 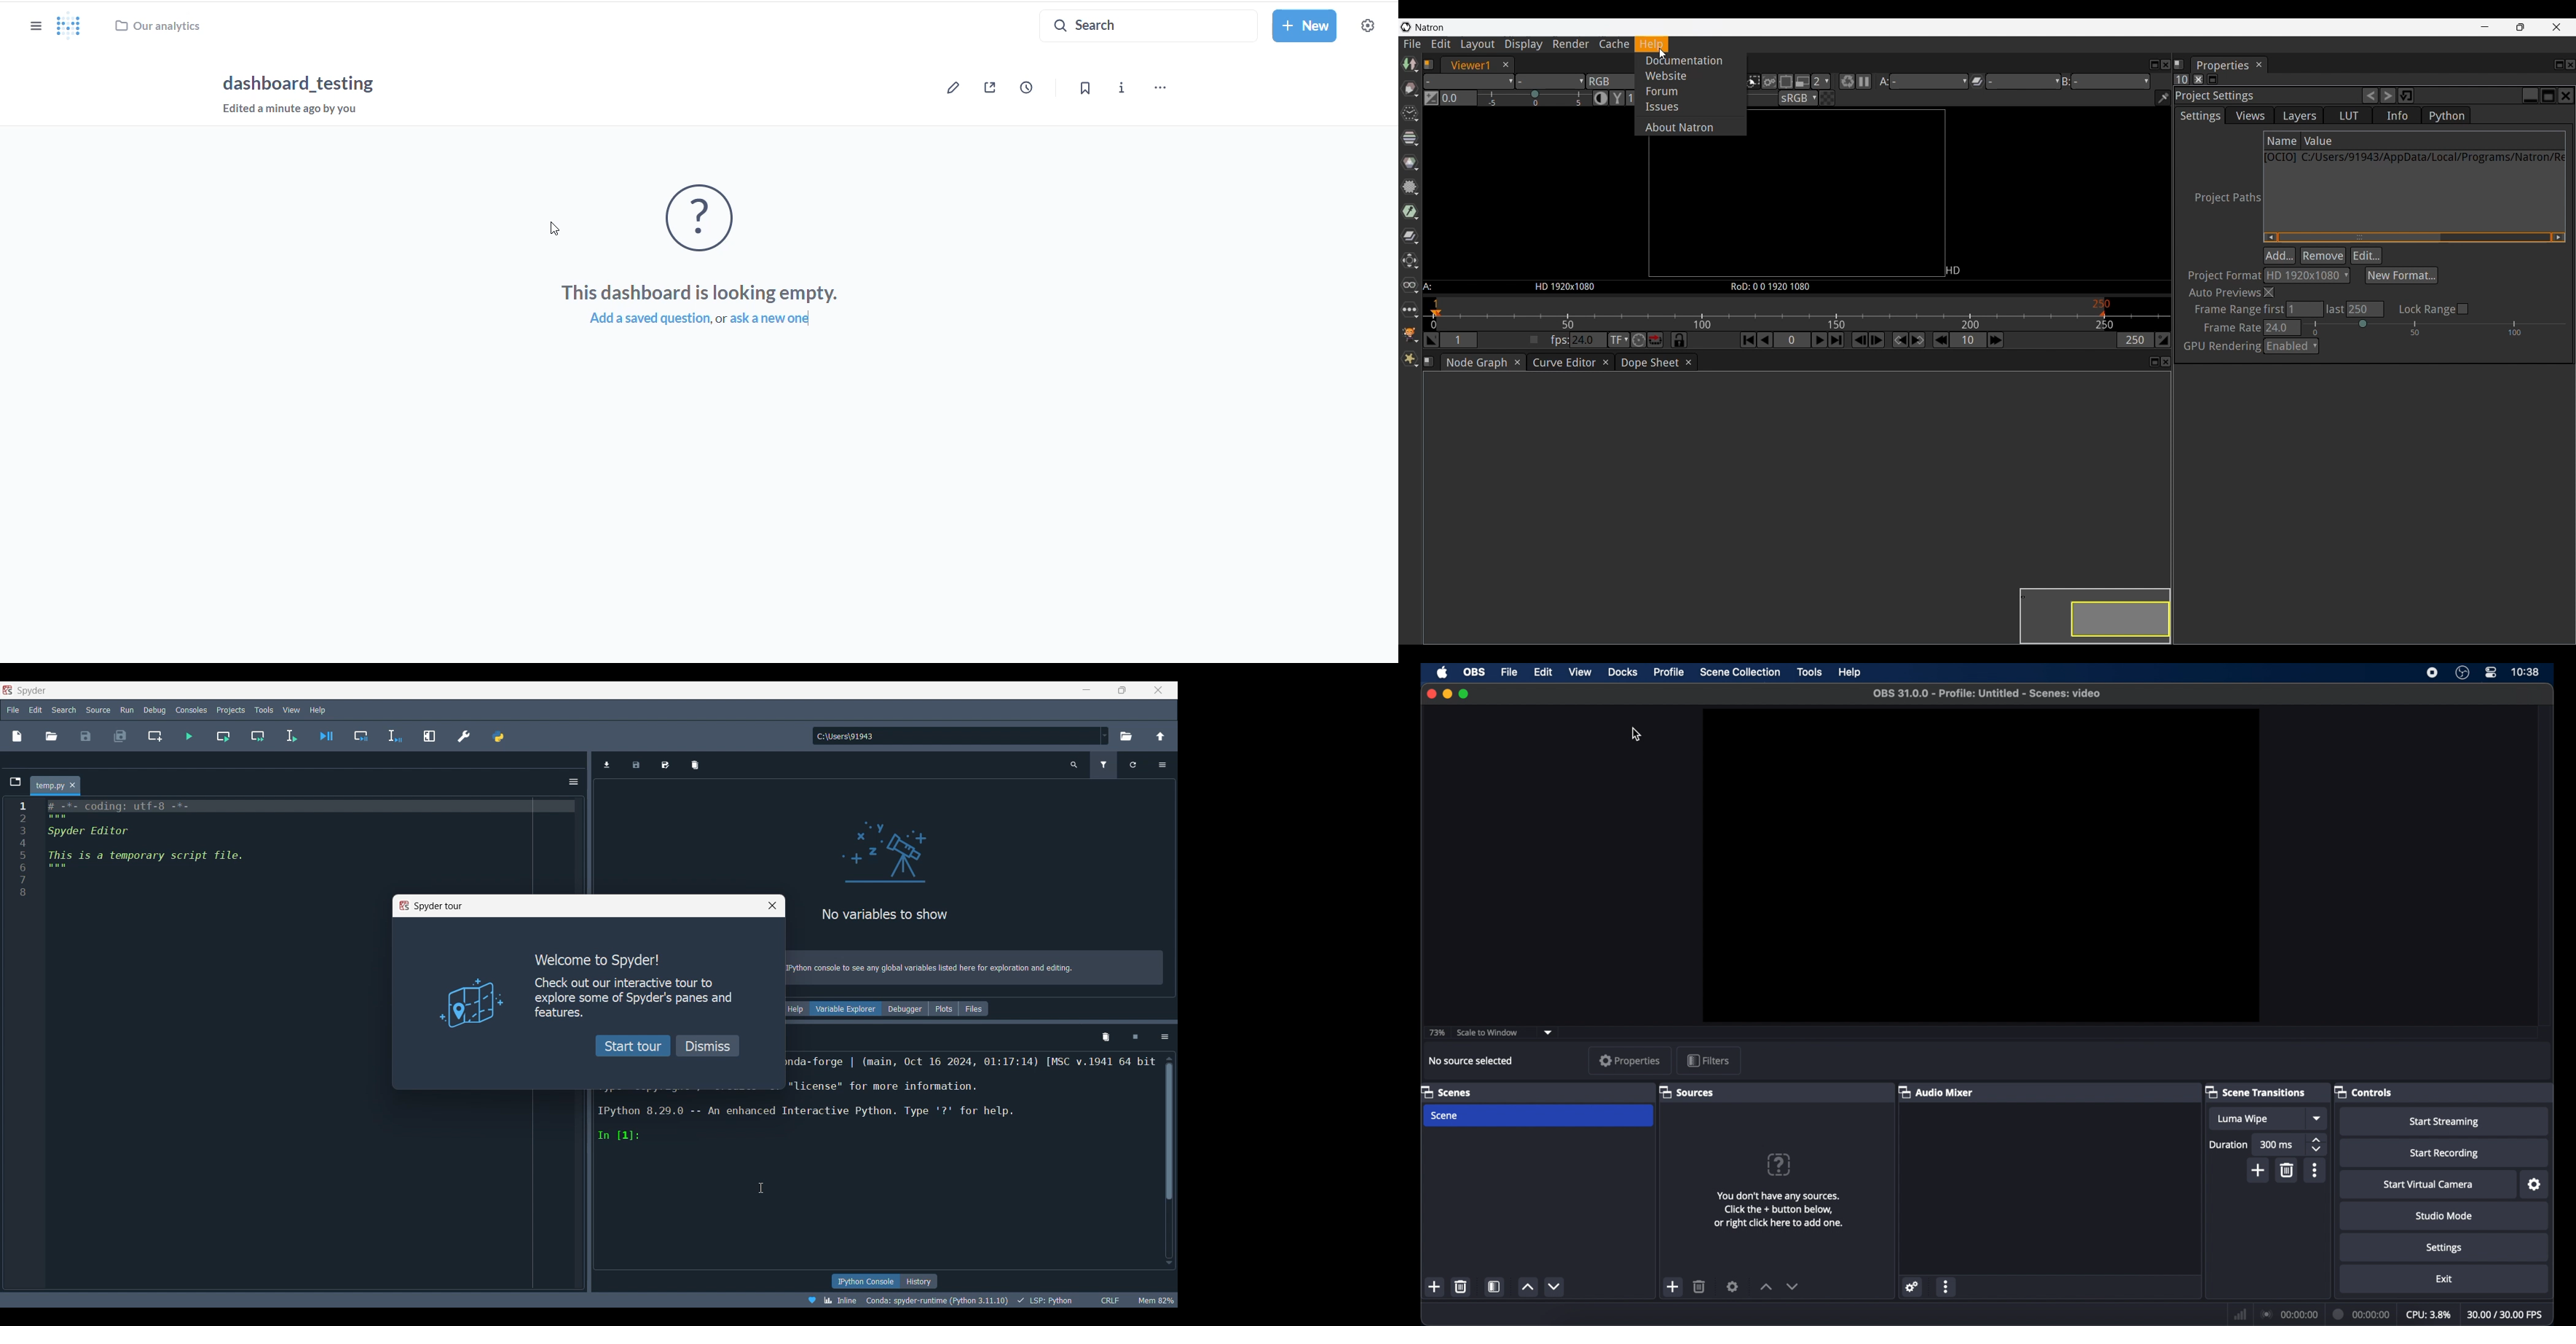 What do you see at coordinates (8, 690) in the screenshot?
I see `Software logo` at bounding box center [8, 690].